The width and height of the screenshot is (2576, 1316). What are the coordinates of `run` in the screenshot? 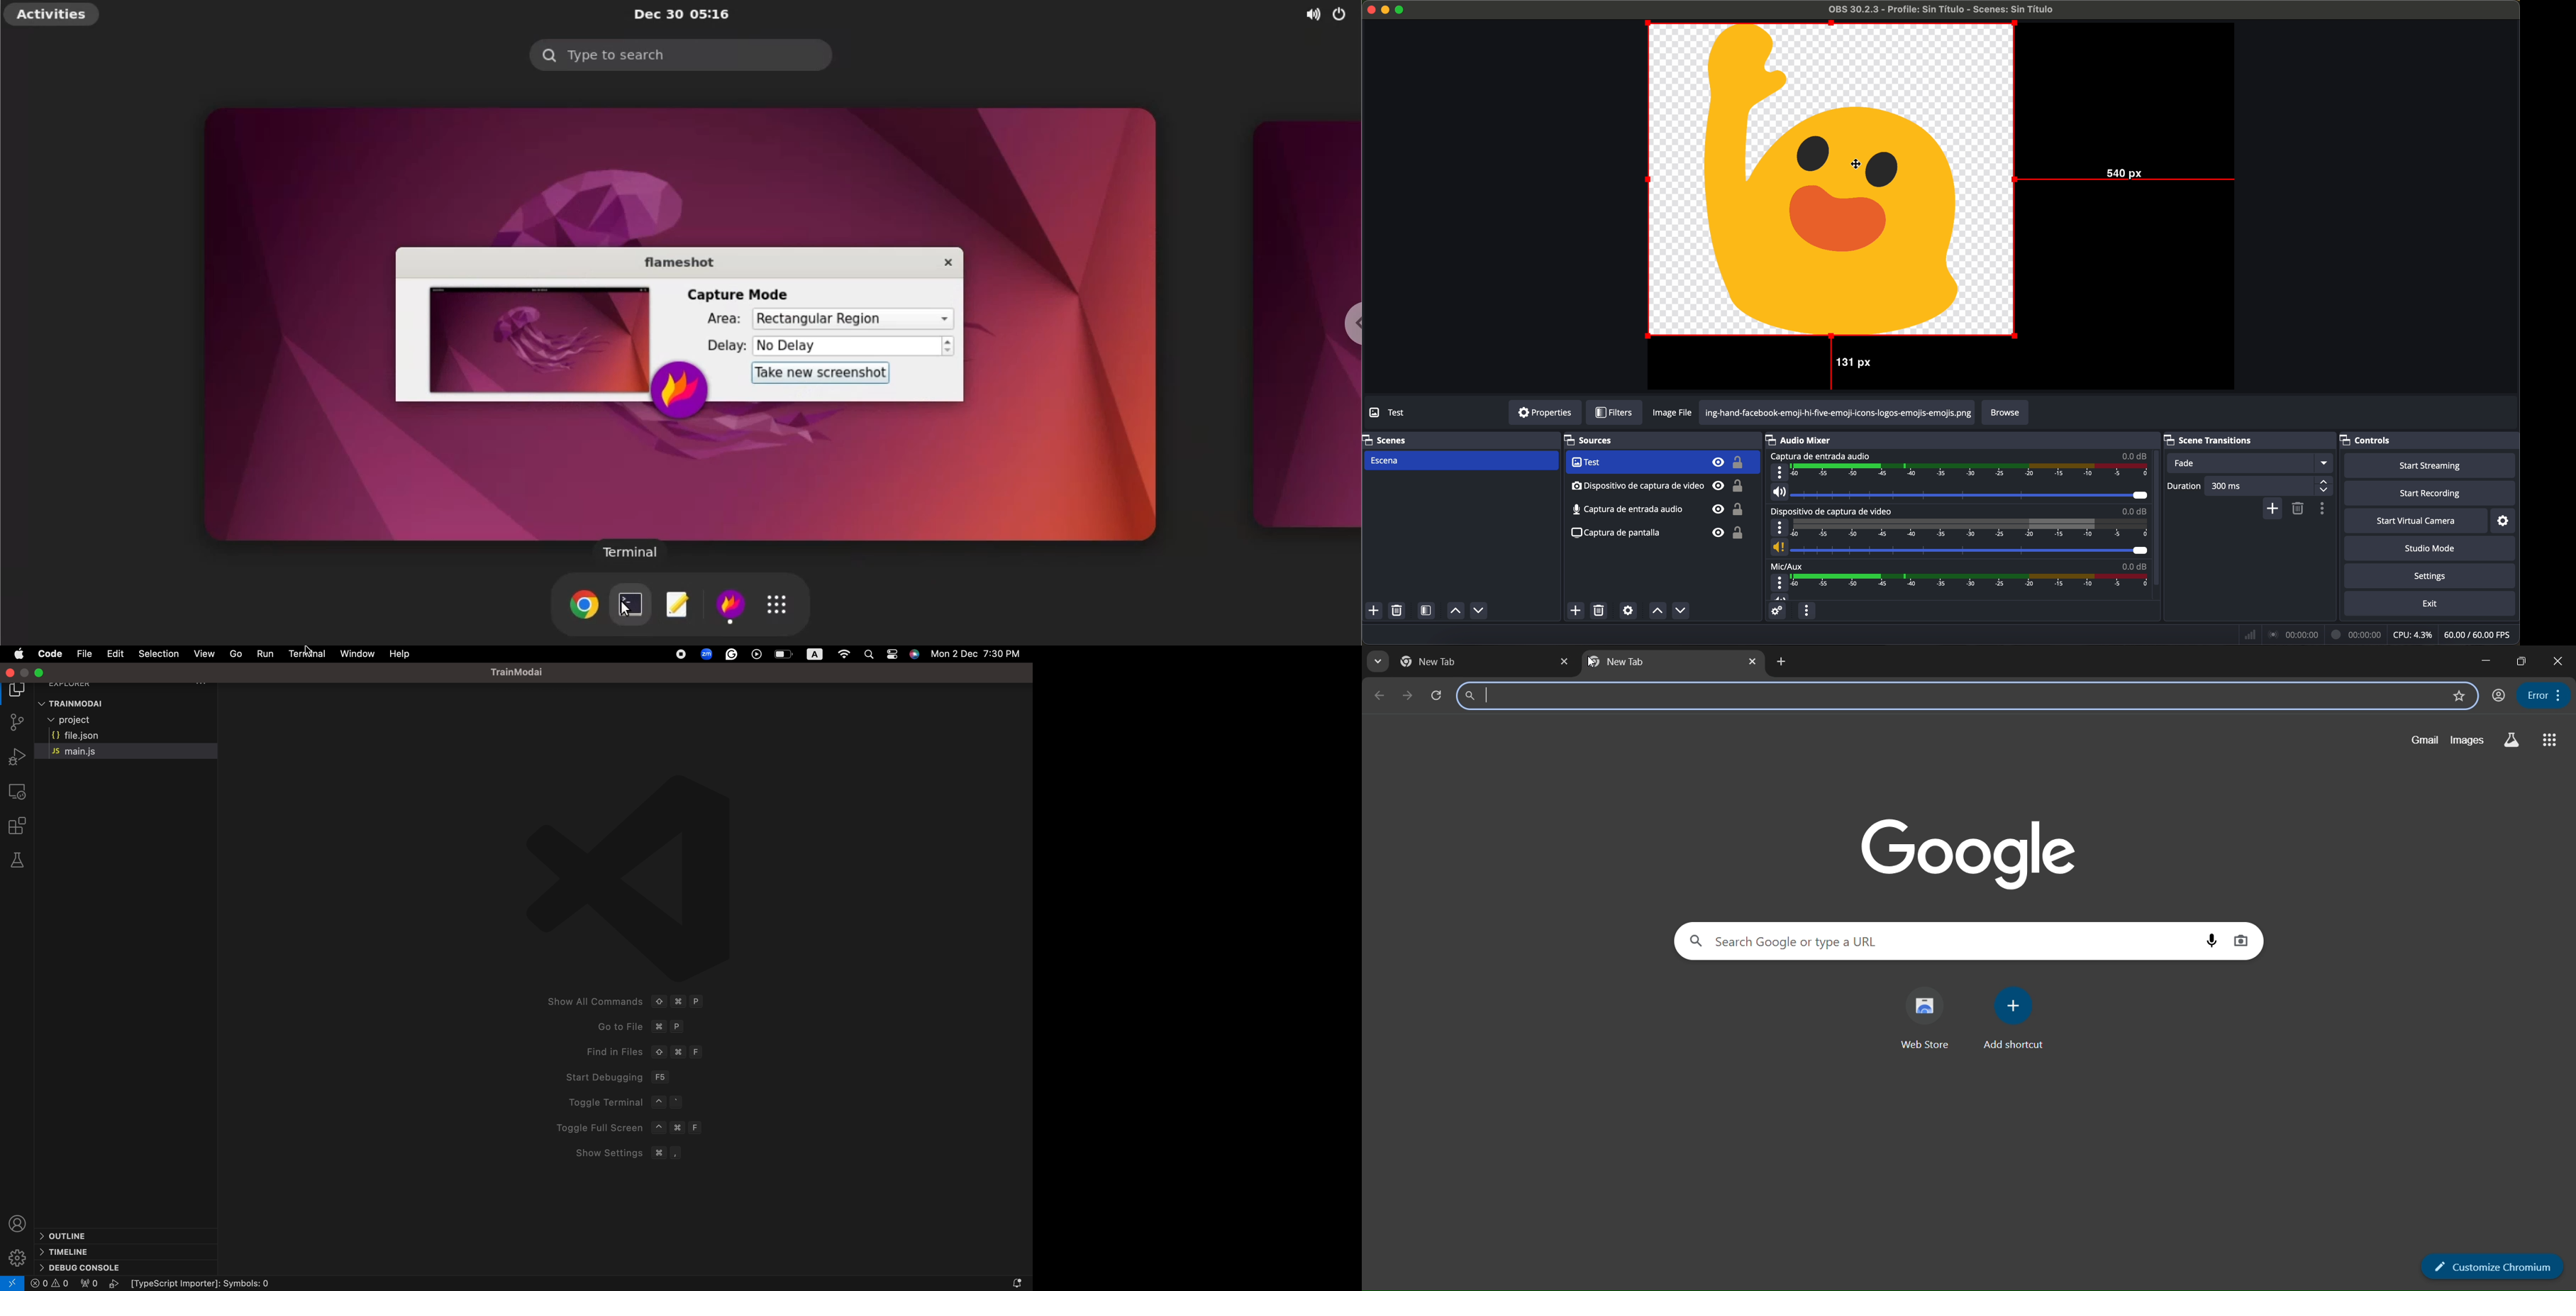 It's located at (266, 654).